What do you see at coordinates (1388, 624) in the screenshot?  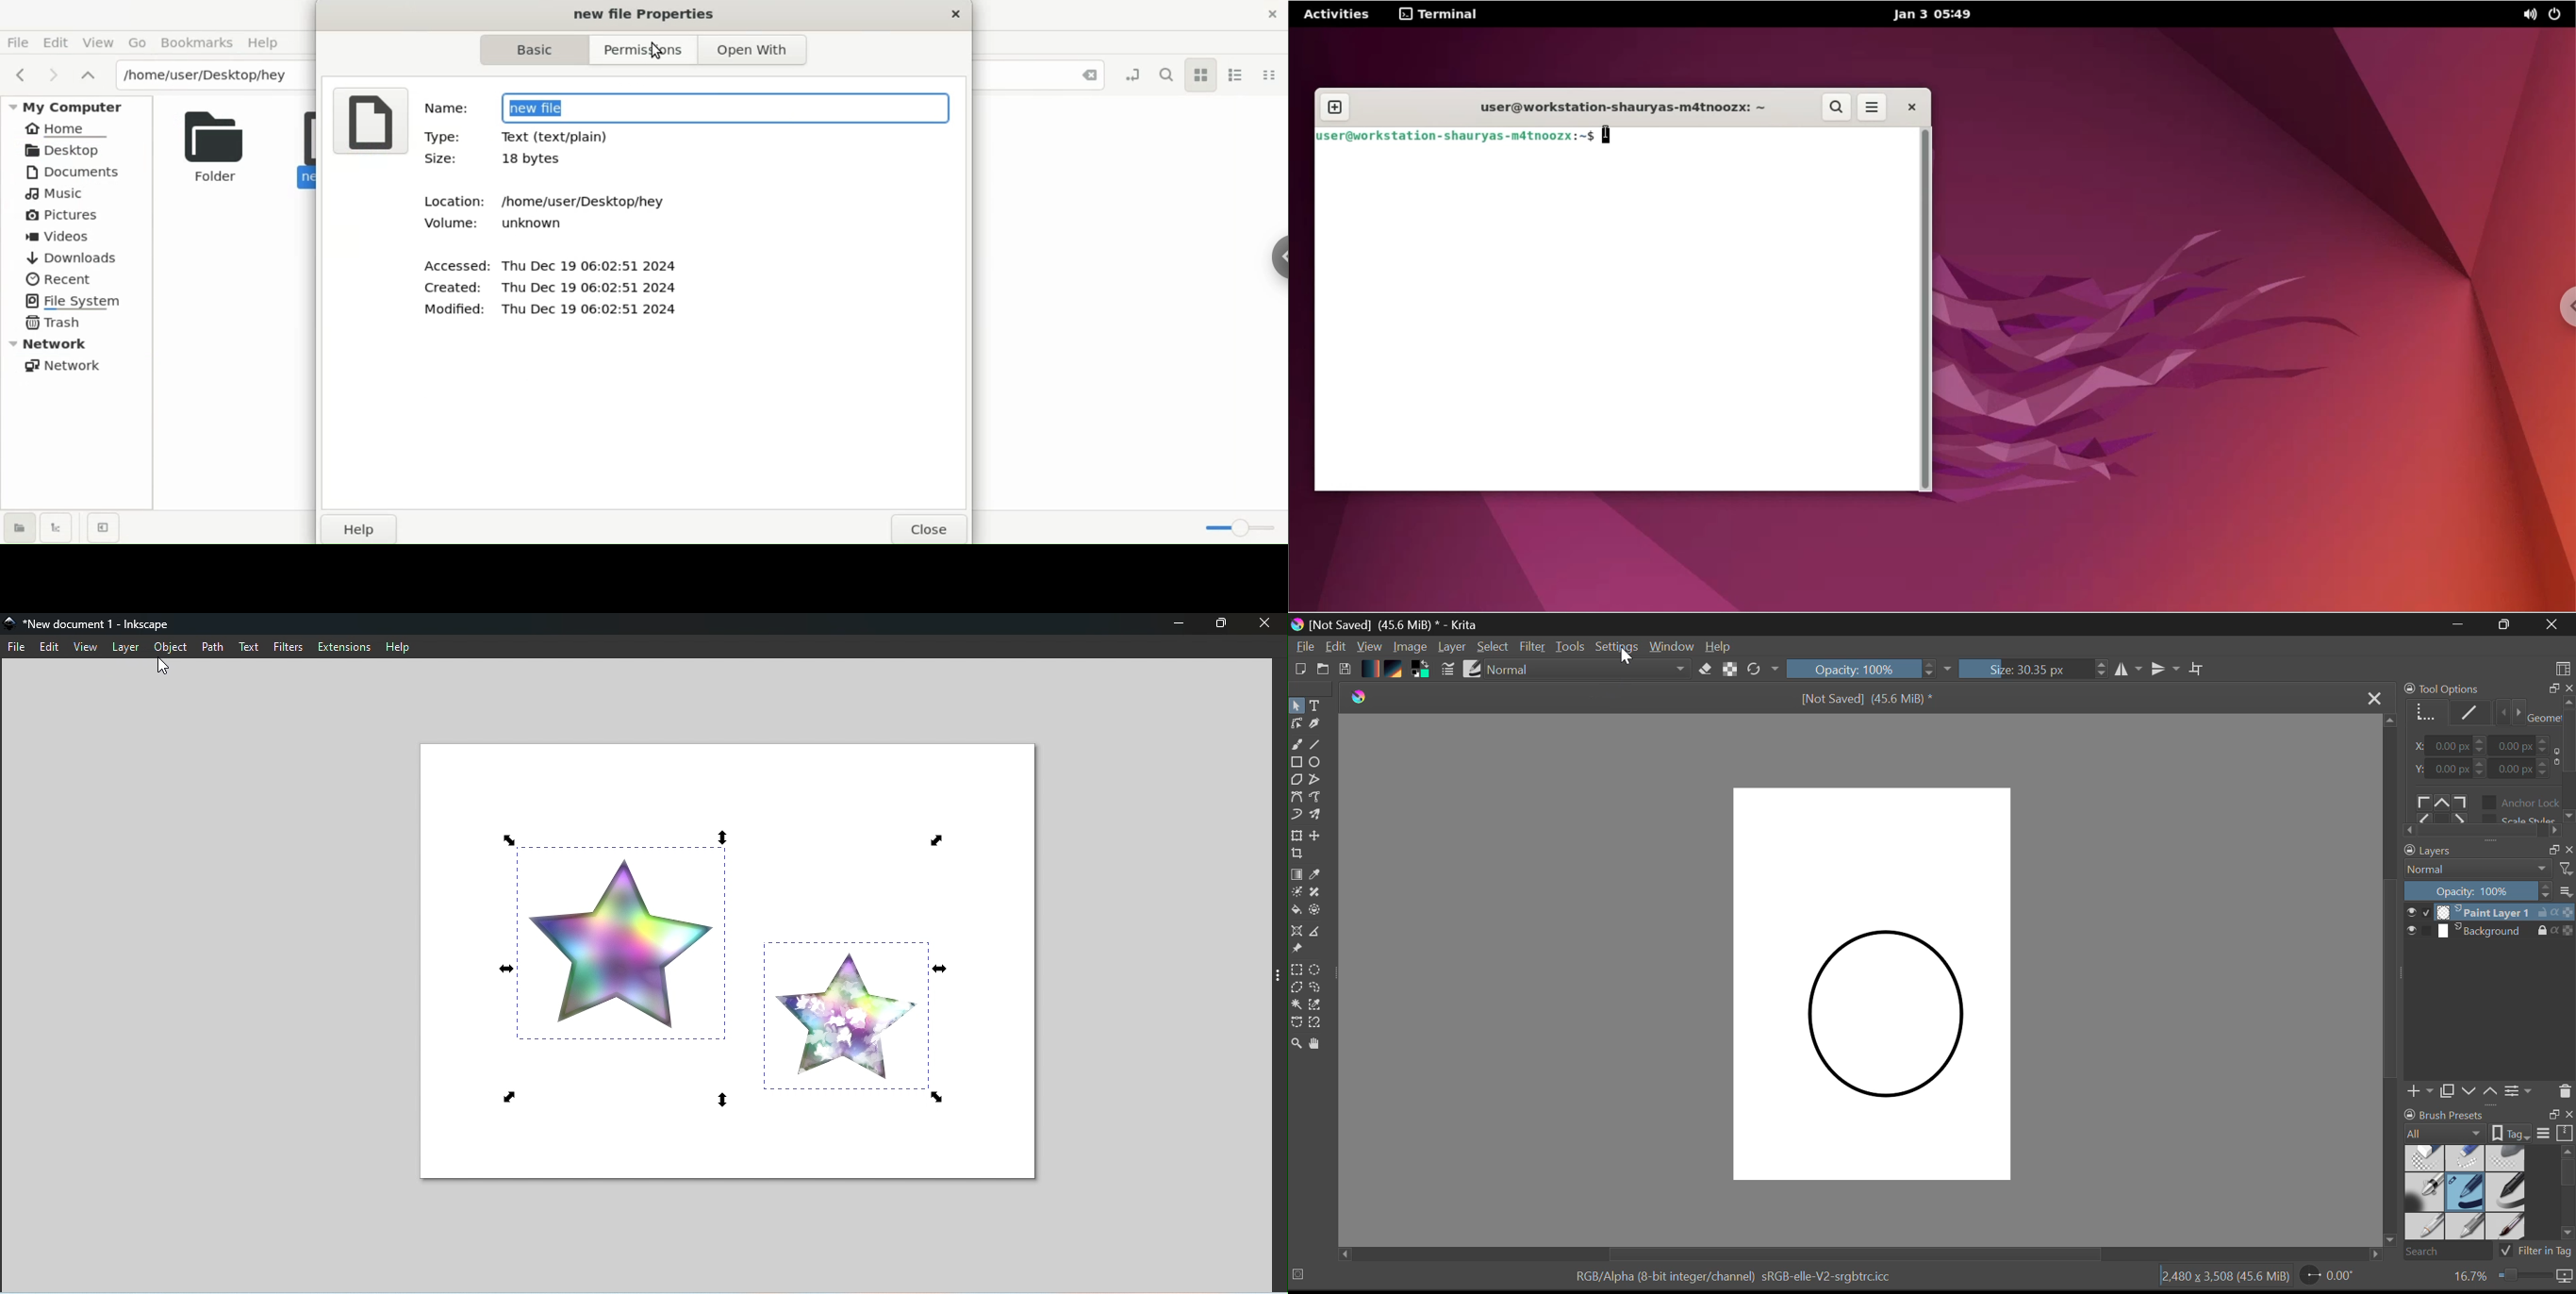 I see `Window Title` at bounding box center [1388, 624].